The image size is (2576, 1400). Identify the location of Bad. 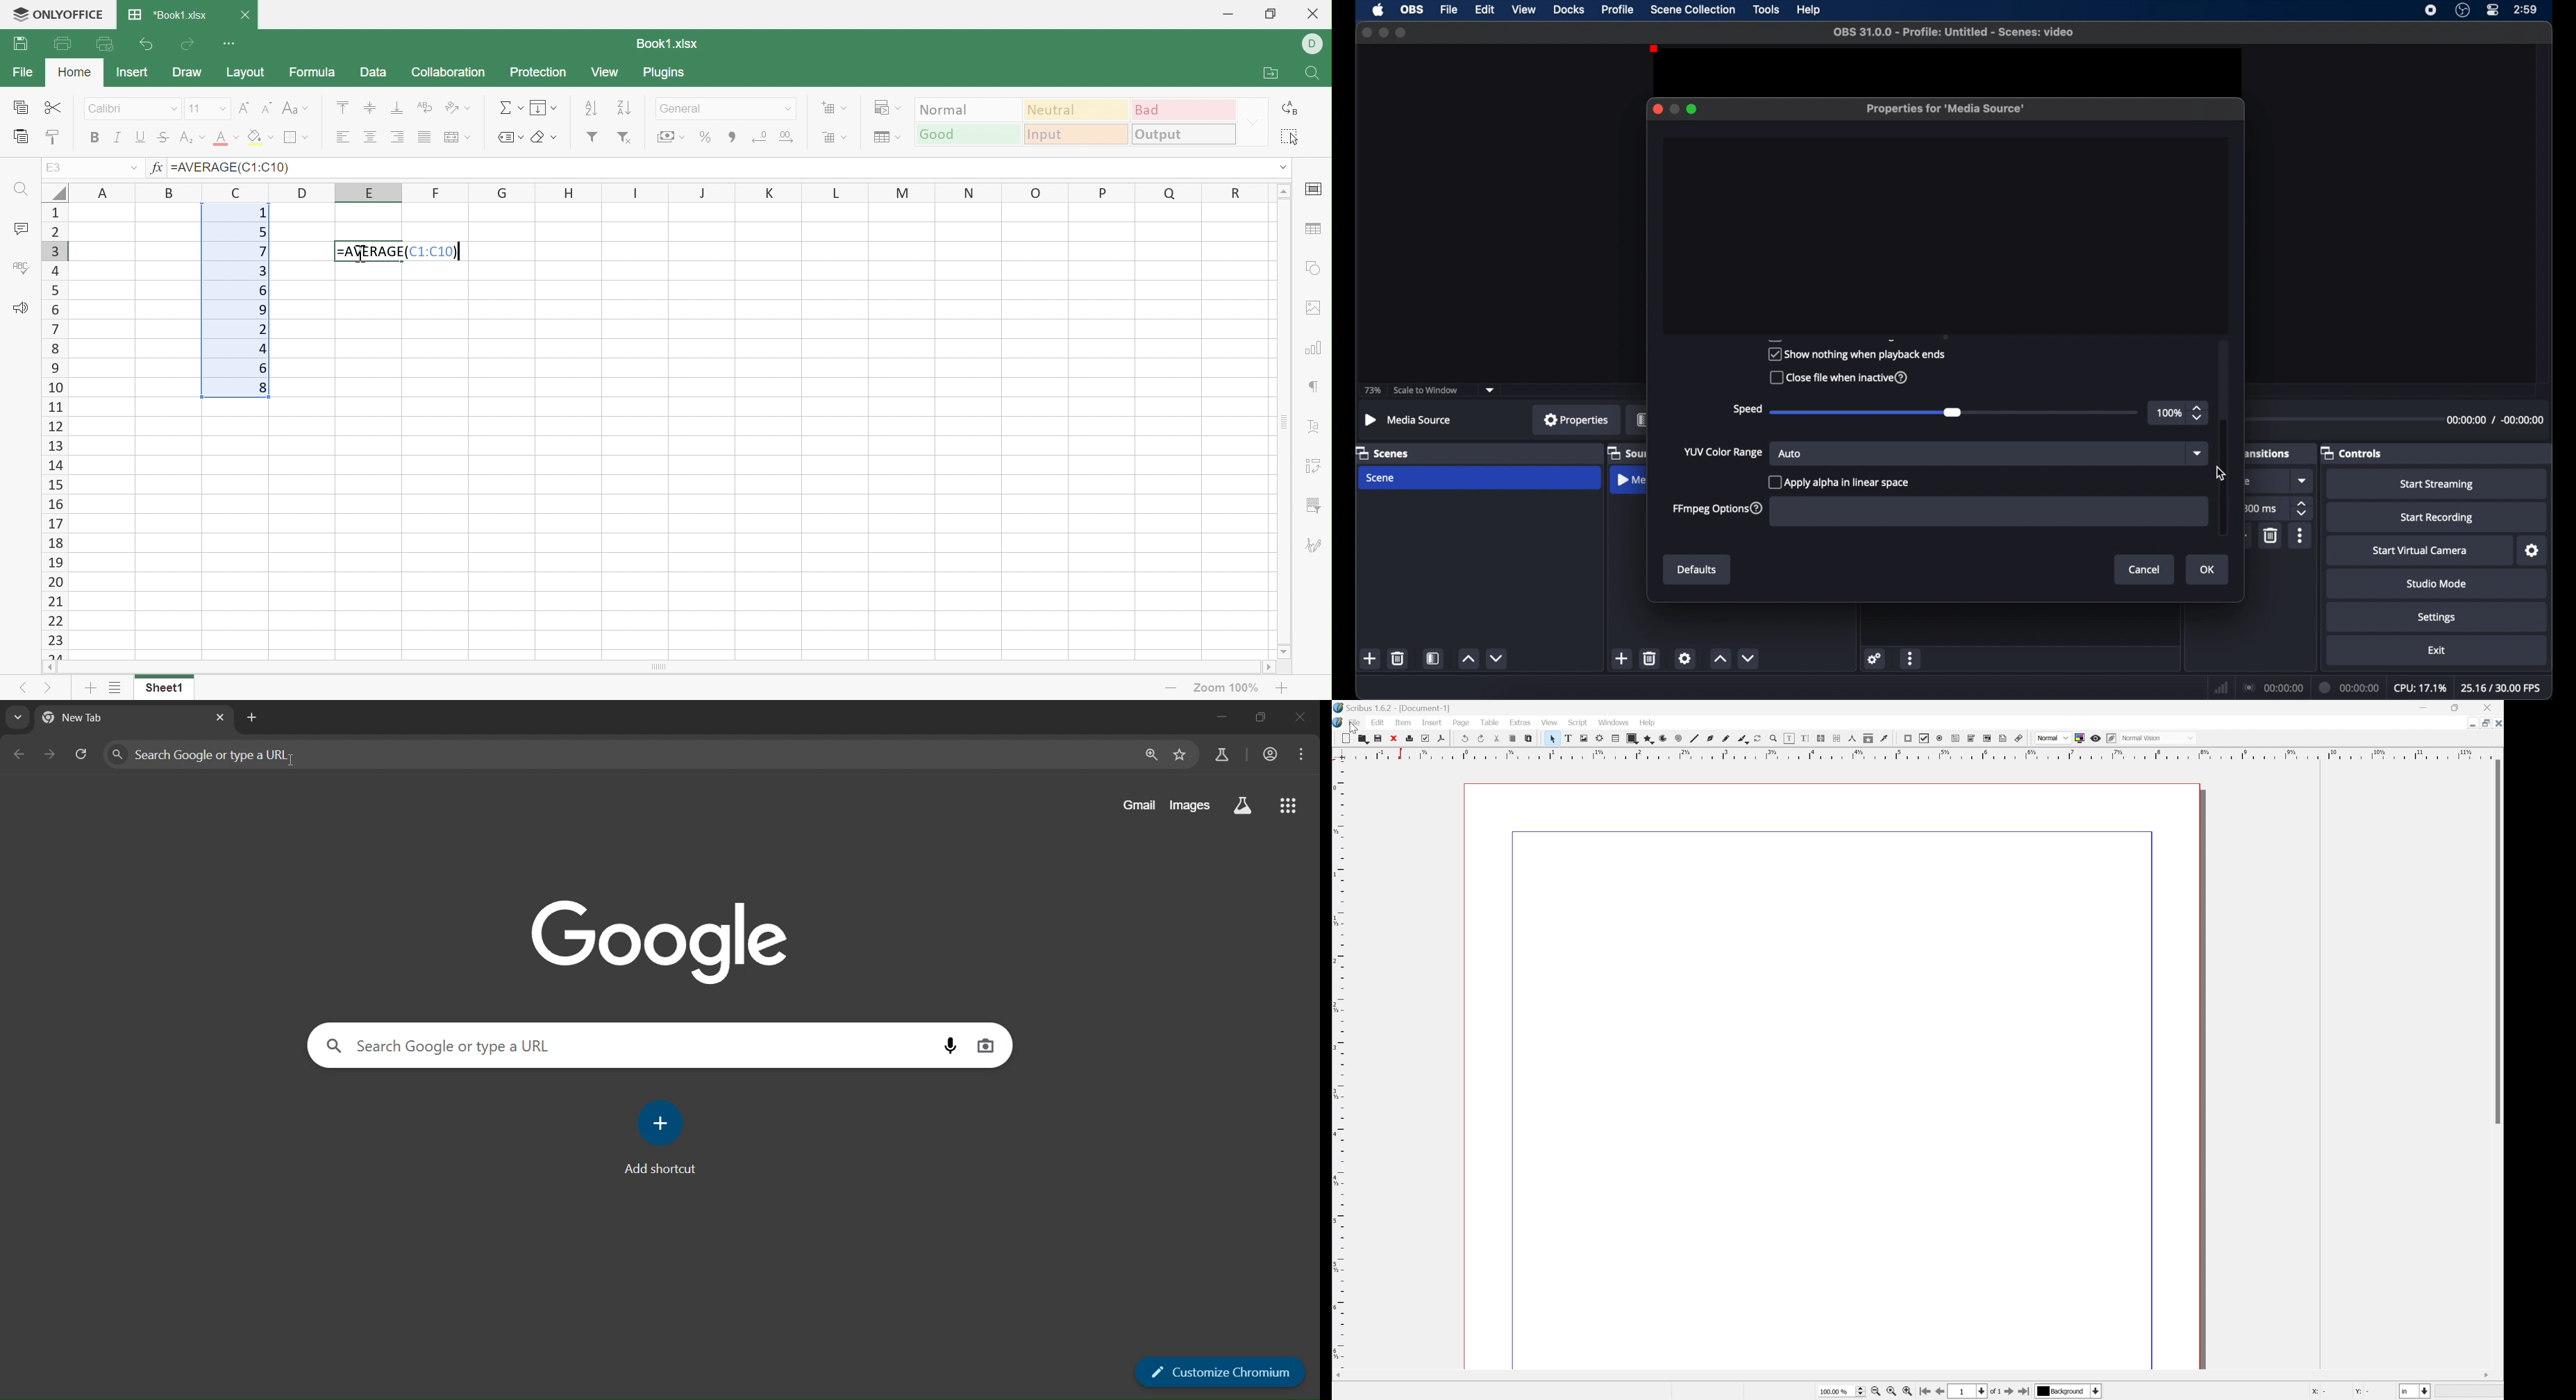
(1183, 110).